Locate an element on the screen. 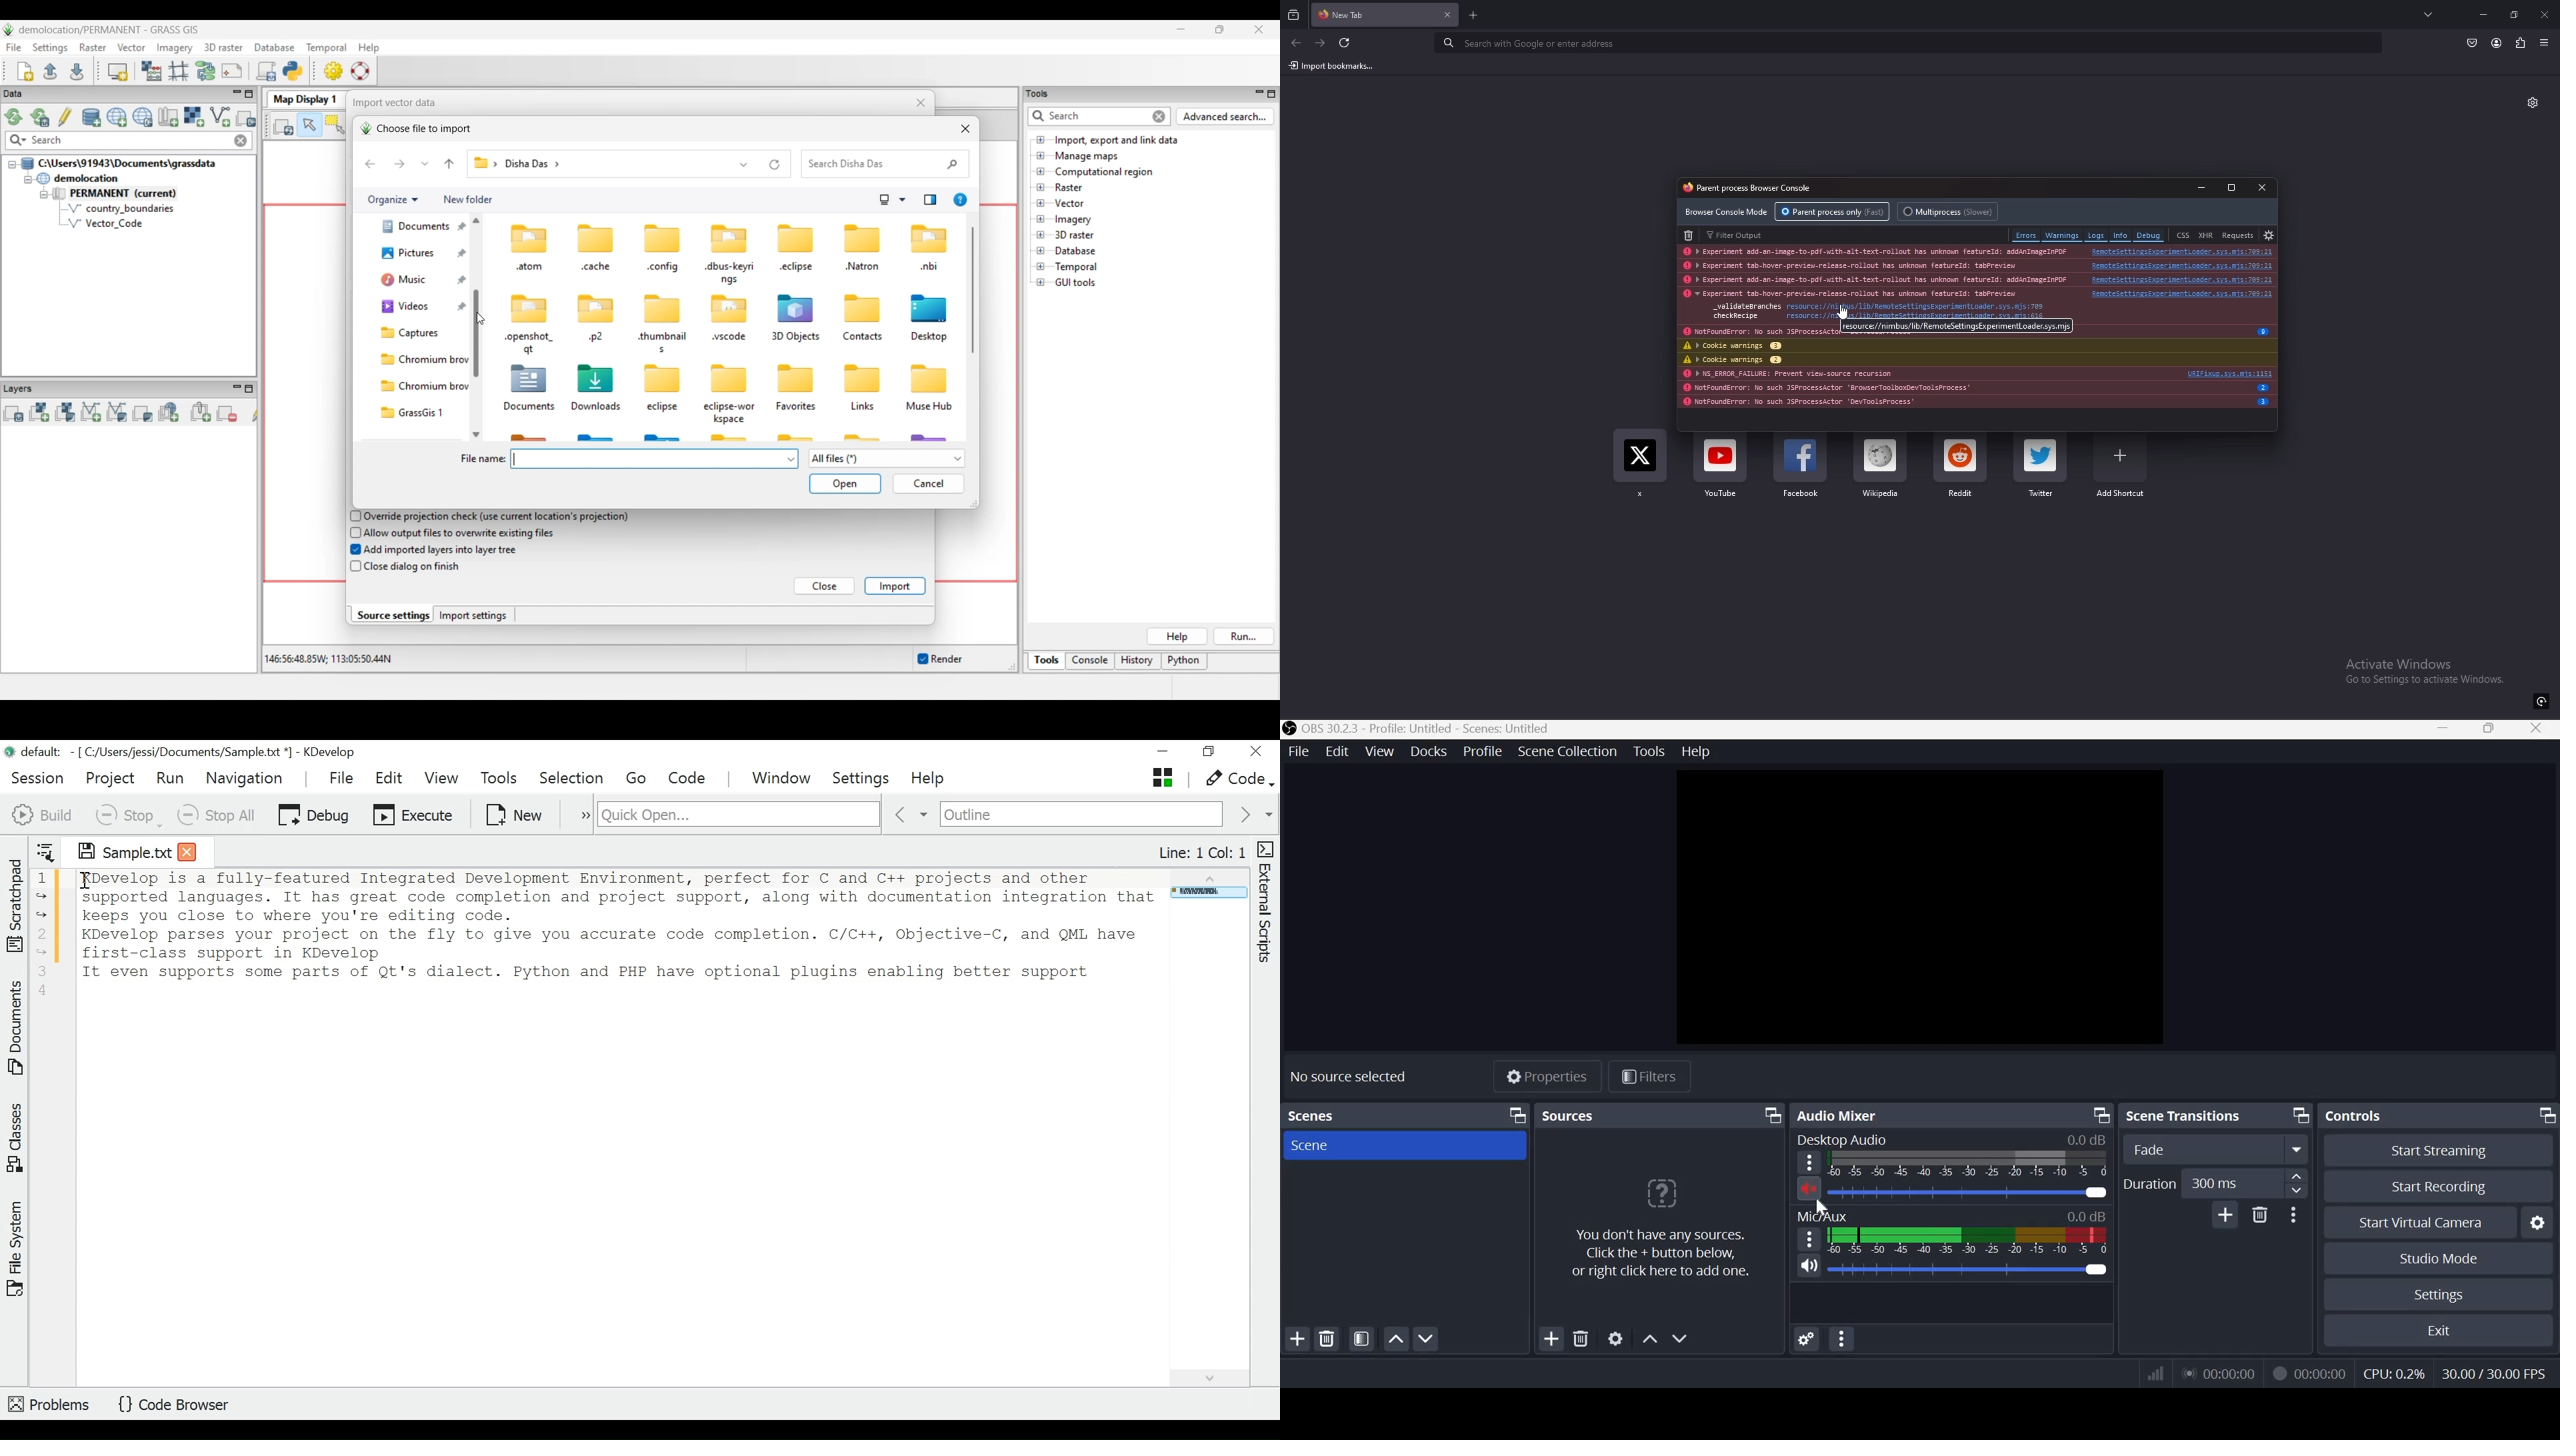 This screenshot has height=1456, width=2576. Add Transition is located at coordinates (2226, 1214).